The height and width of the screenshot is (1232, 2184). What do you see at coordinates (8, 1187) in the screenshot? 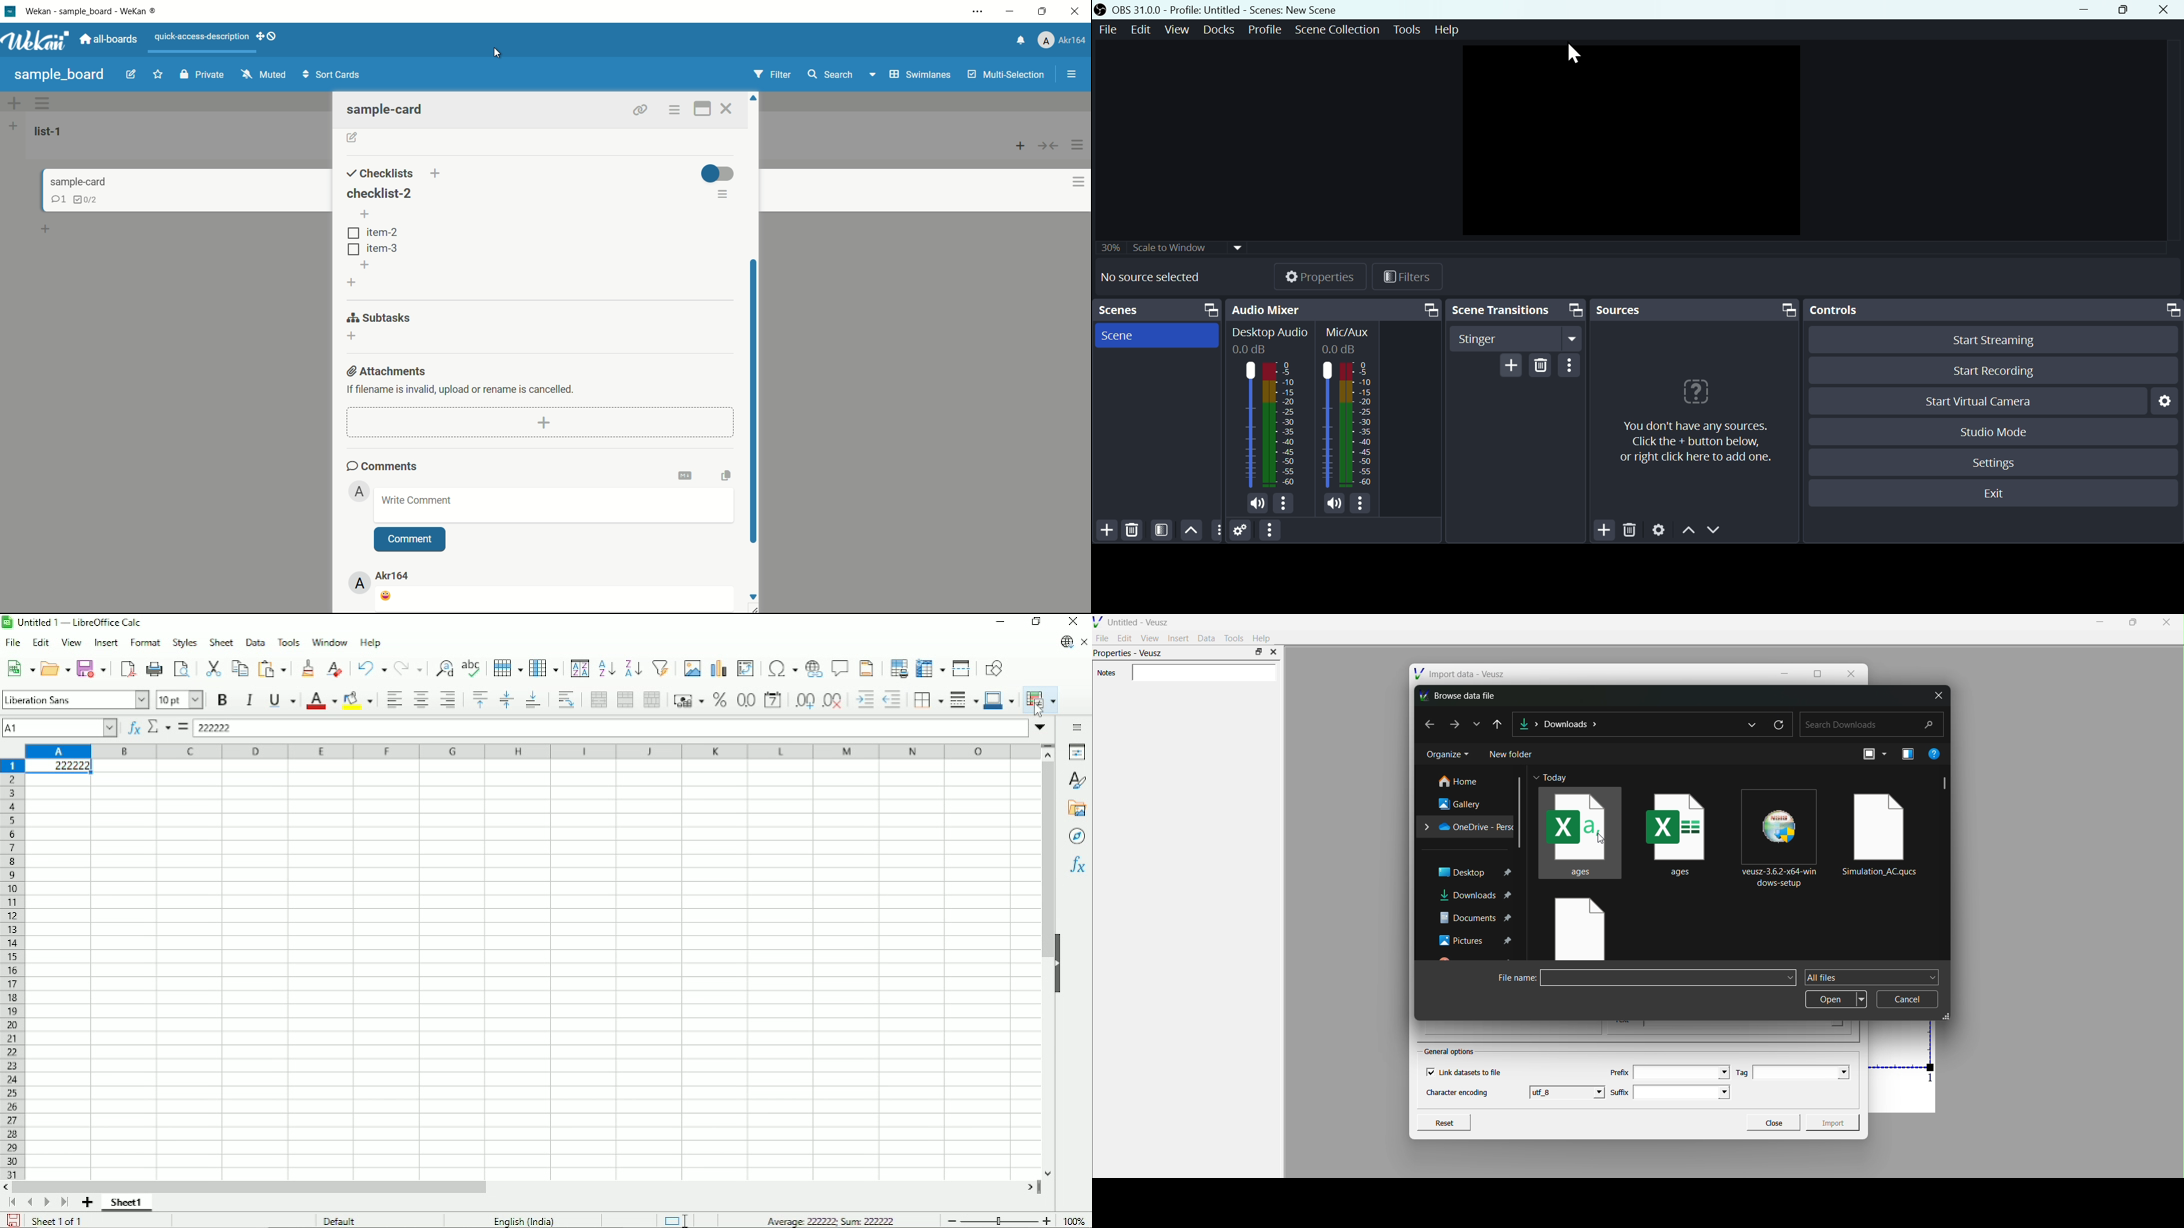
I see `scroll left` at bounding box center [8, 1187].